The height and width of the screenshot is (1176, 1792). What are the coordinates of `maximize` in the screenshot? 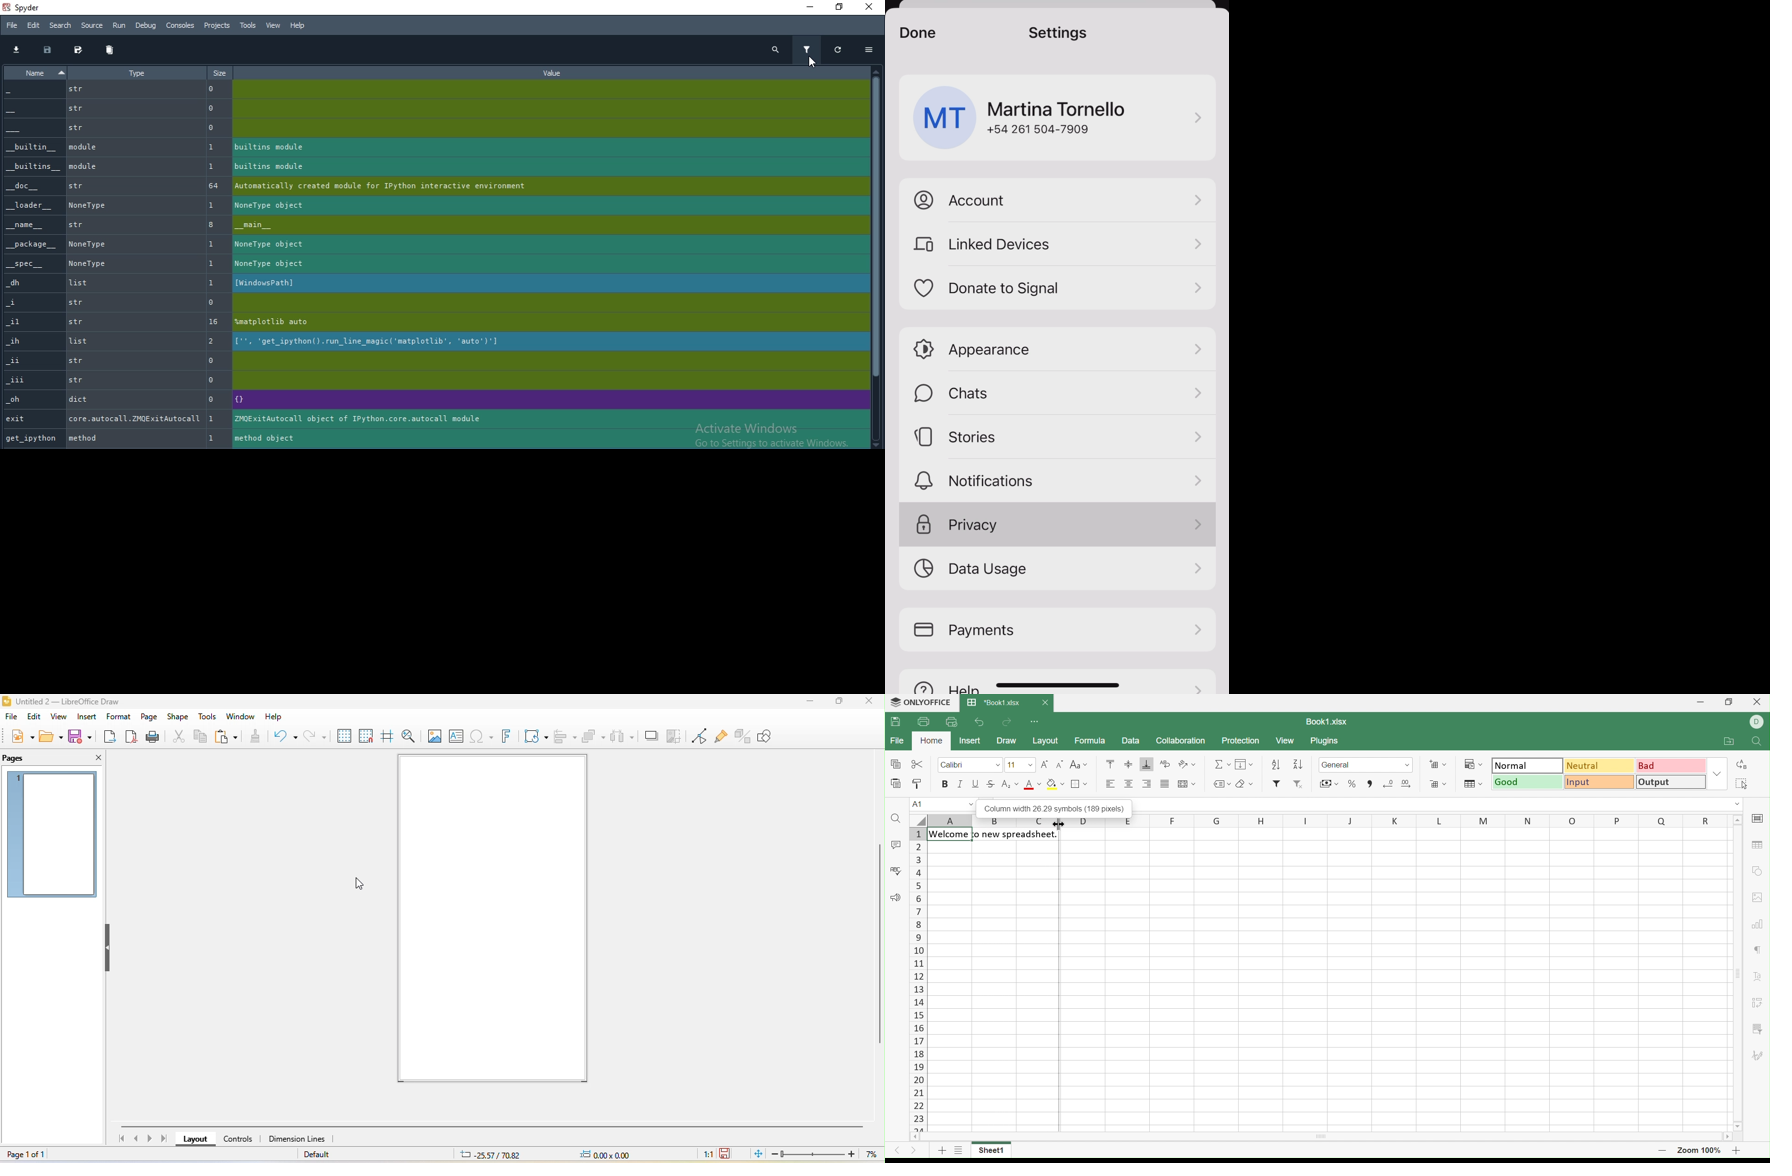 It's located at (838, 702).